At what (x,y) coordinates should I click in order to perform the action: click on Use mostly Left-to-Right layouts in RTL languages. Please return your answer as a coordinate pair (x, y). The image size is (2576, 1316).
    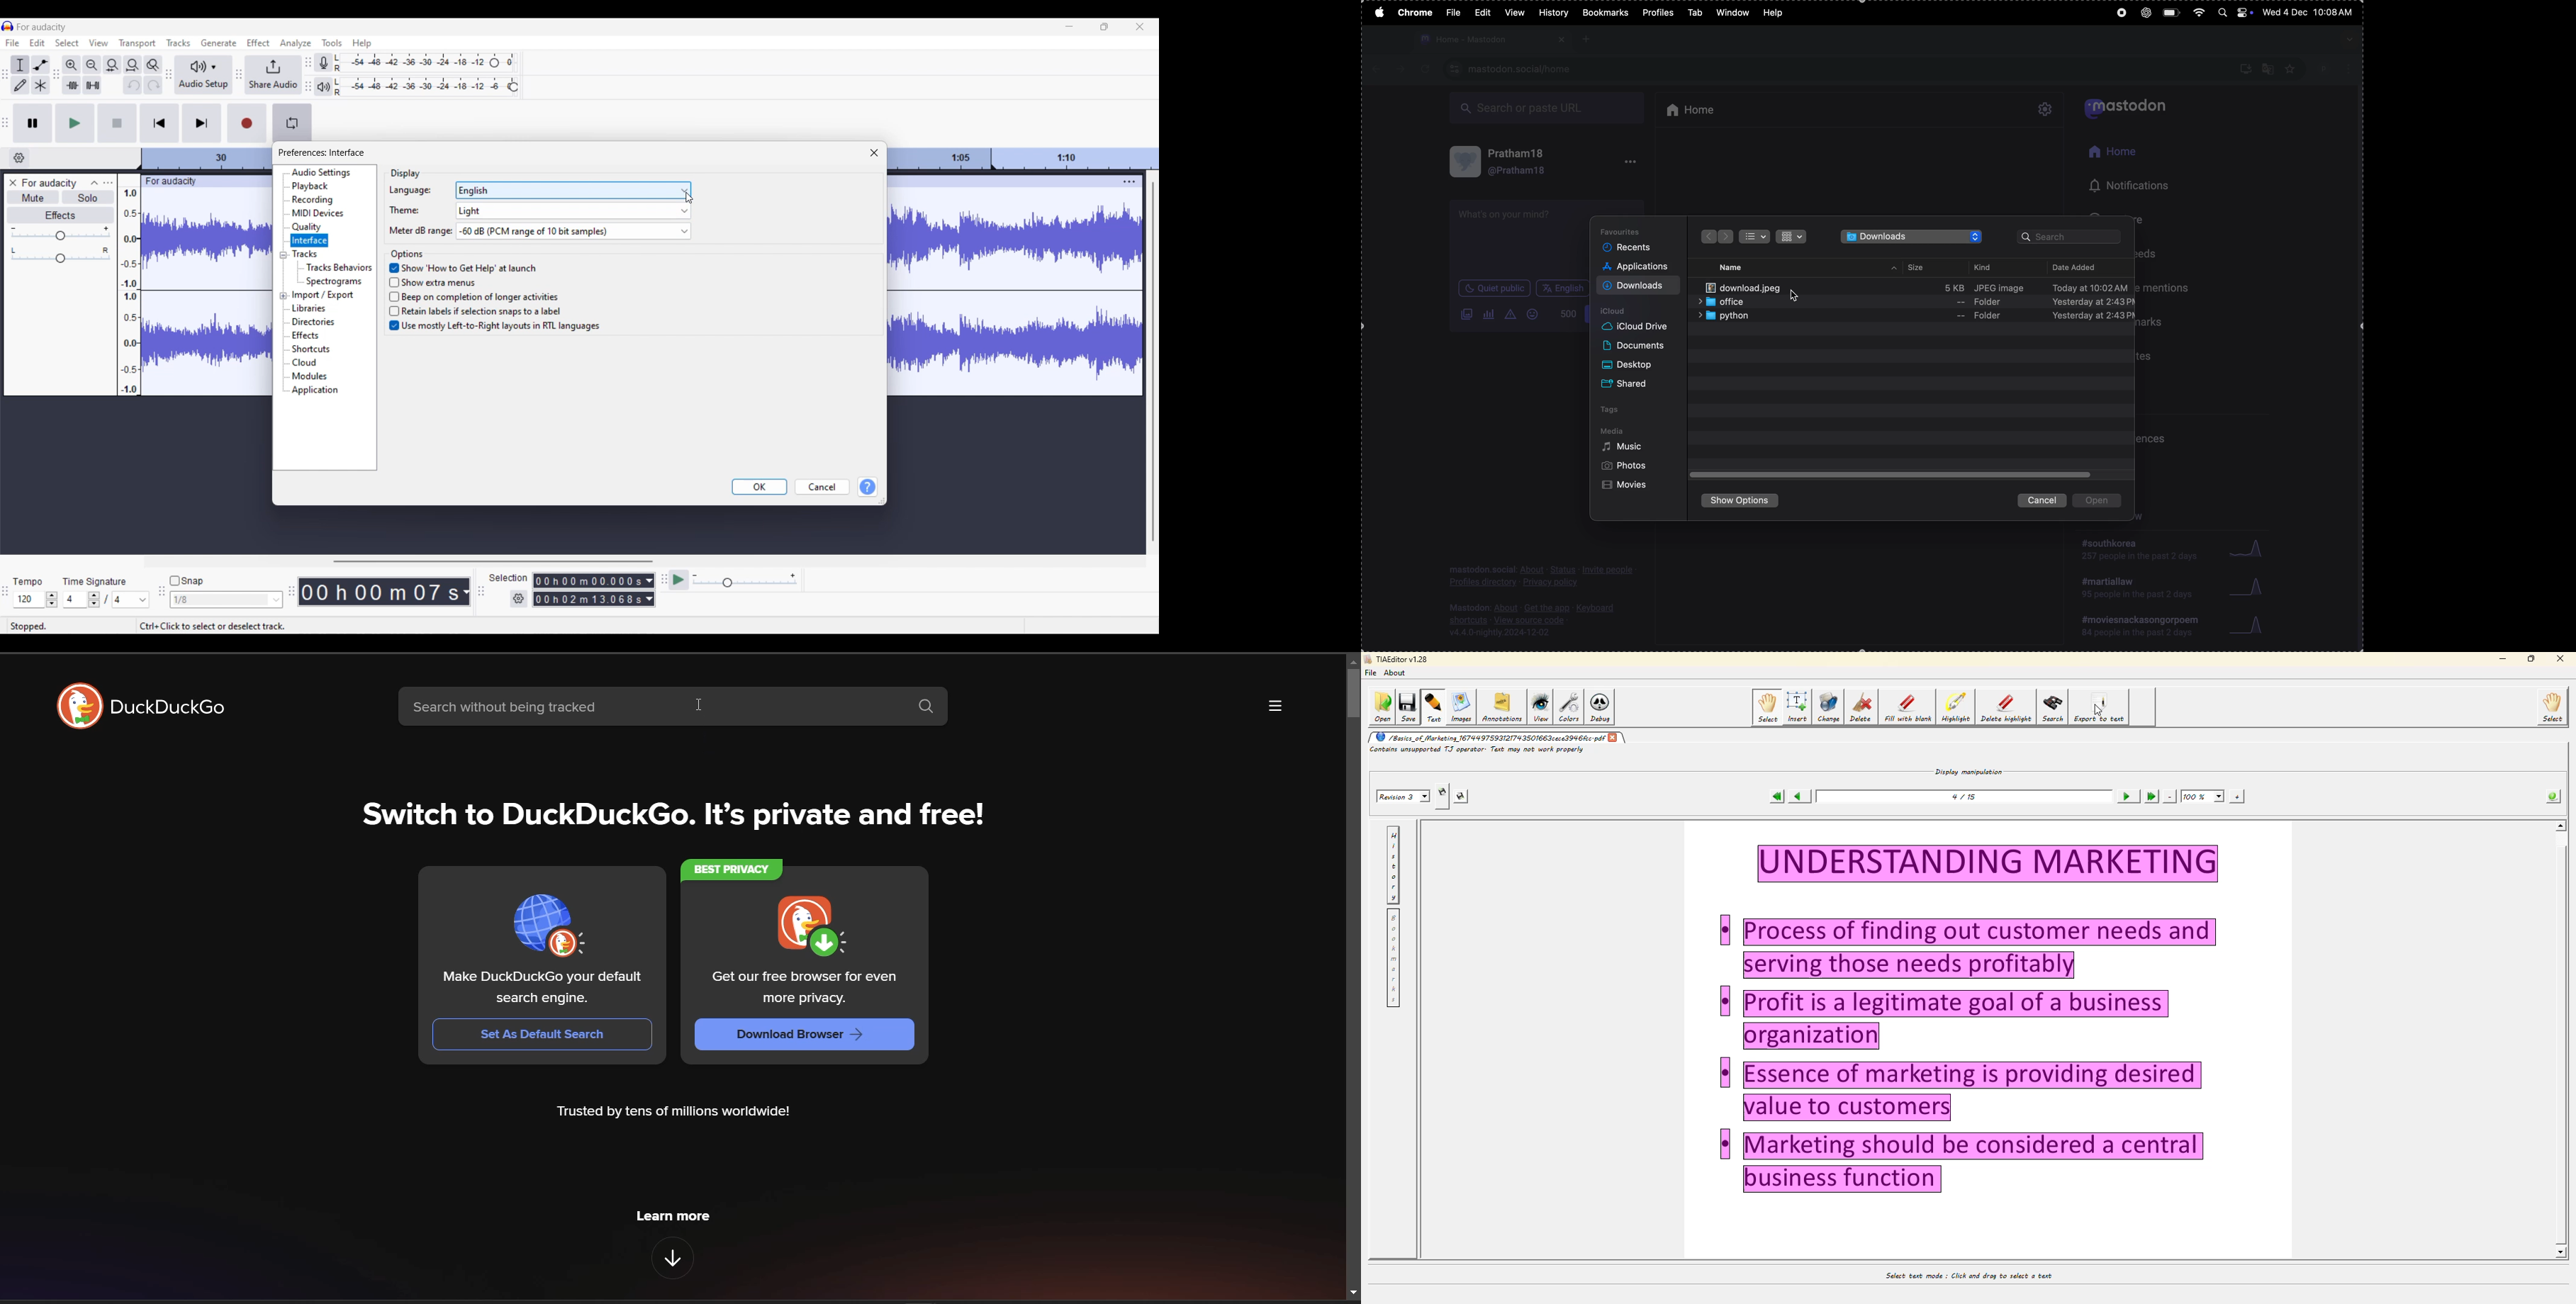
    Looking at the image, I should click on (494, 328).